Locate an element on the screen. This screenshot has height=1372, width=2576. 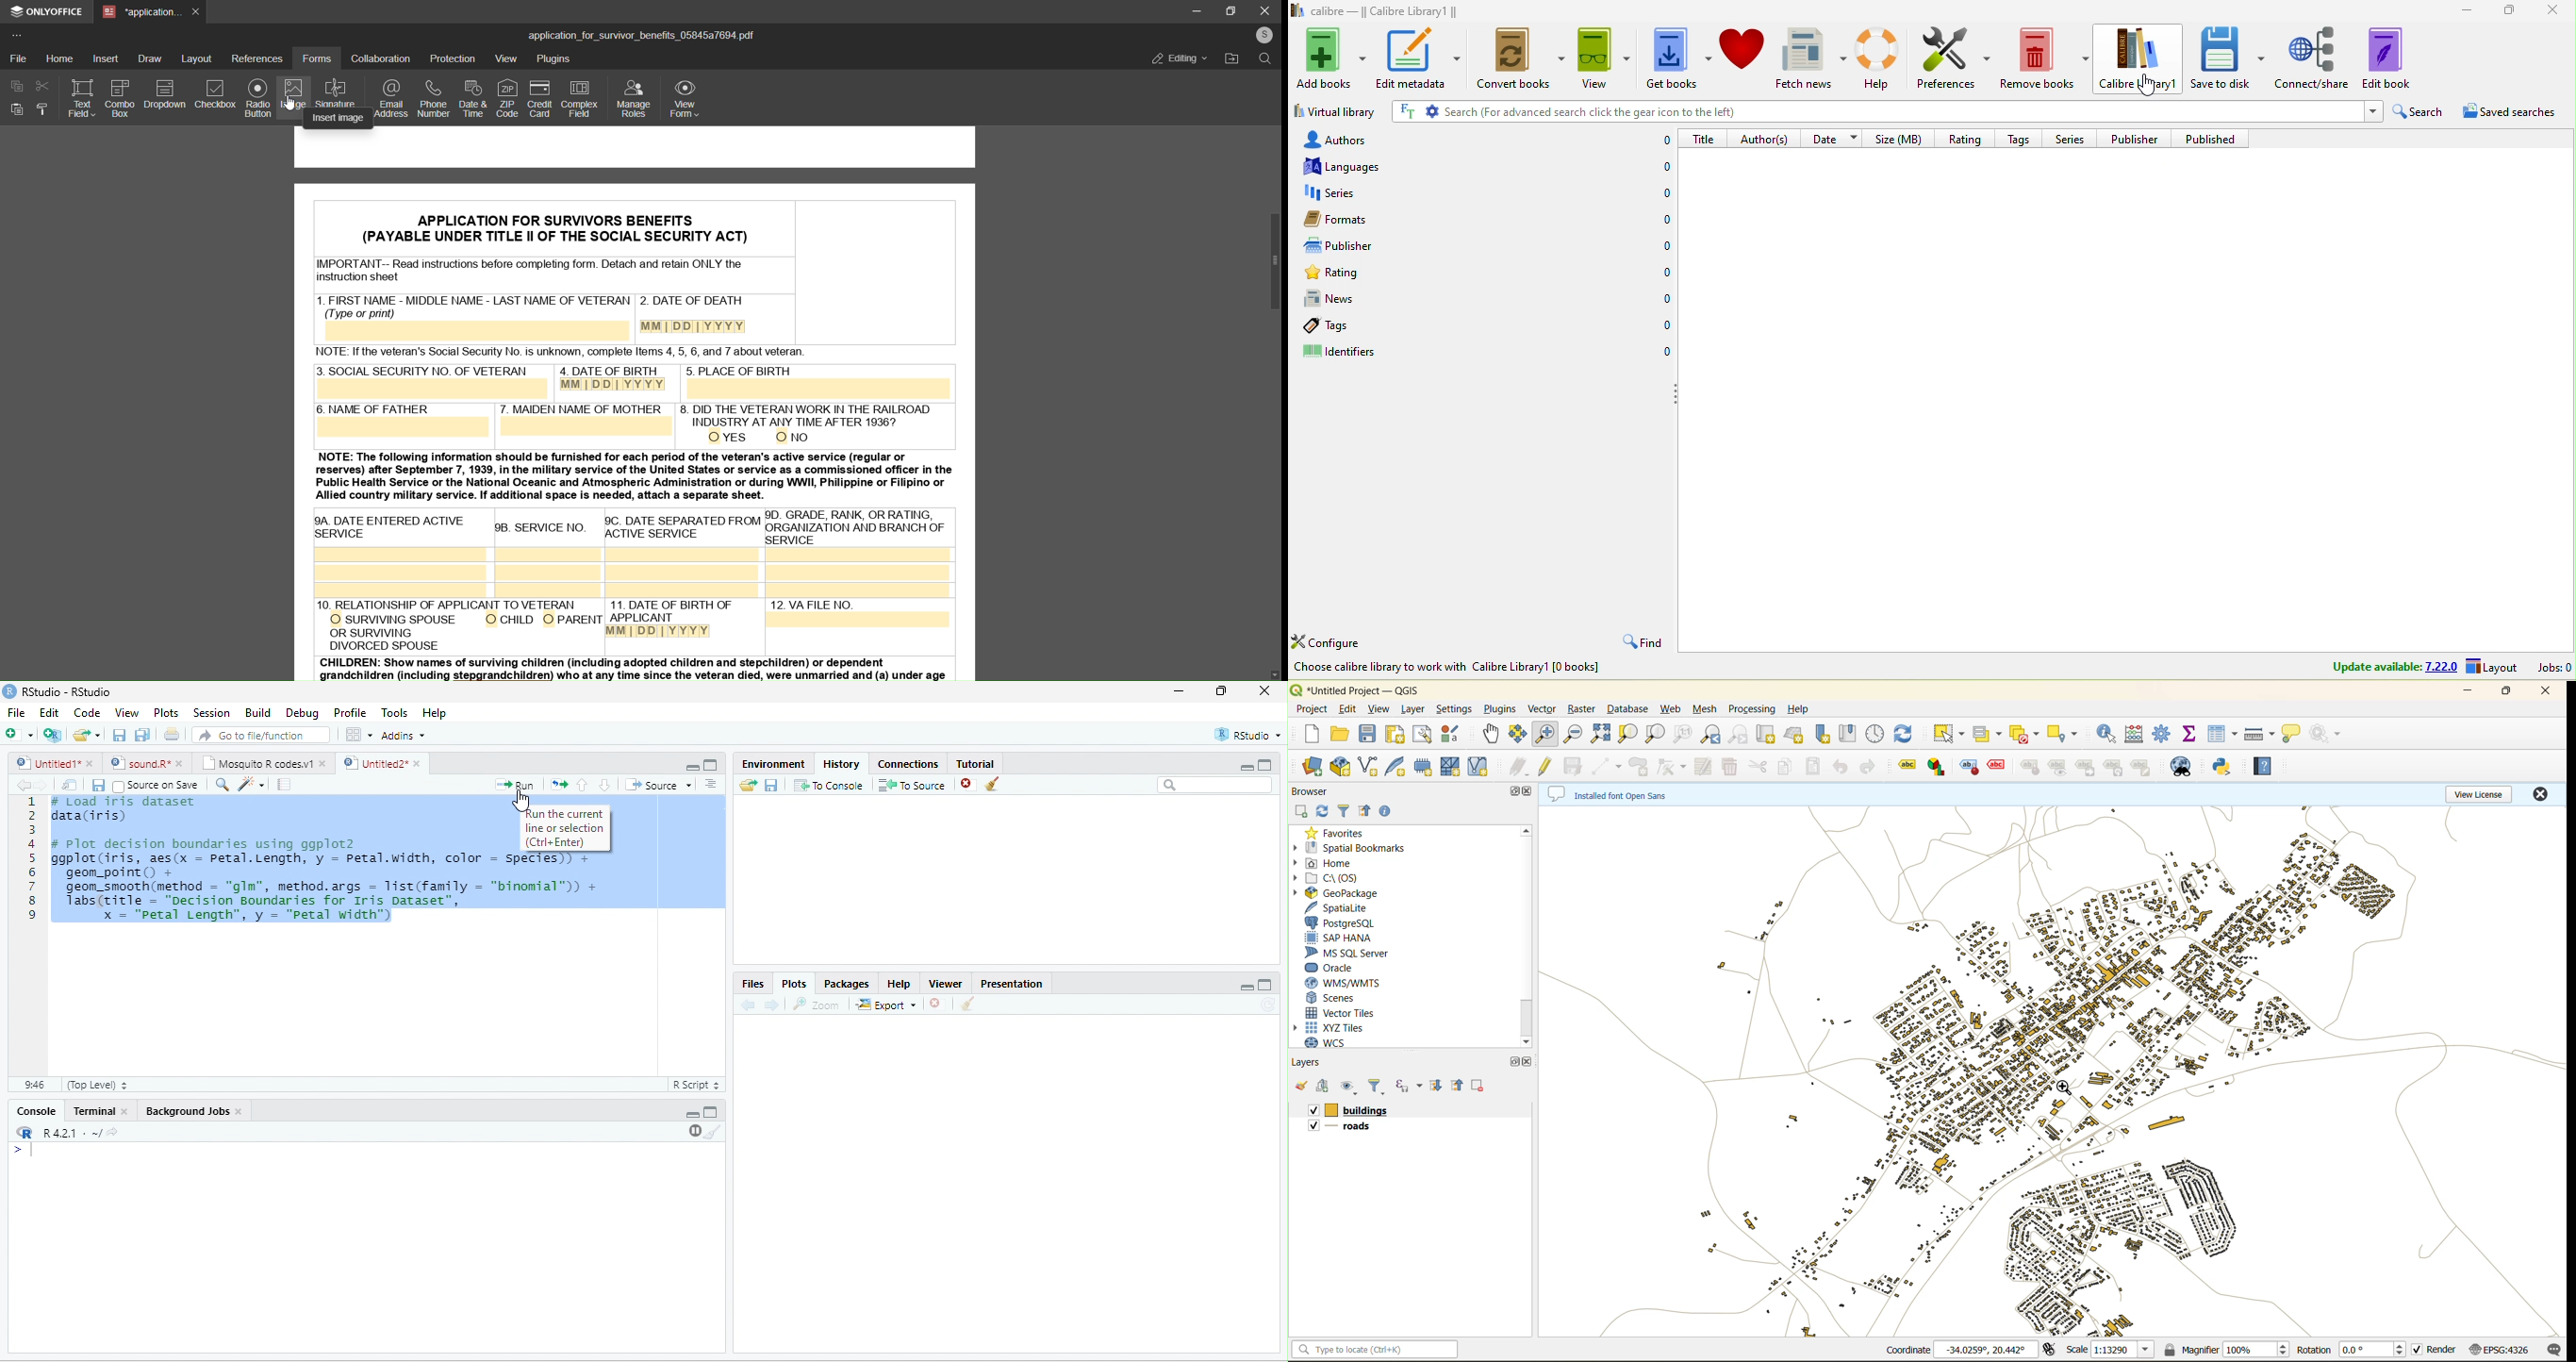
maximize is located at coordinates (1265, 764).